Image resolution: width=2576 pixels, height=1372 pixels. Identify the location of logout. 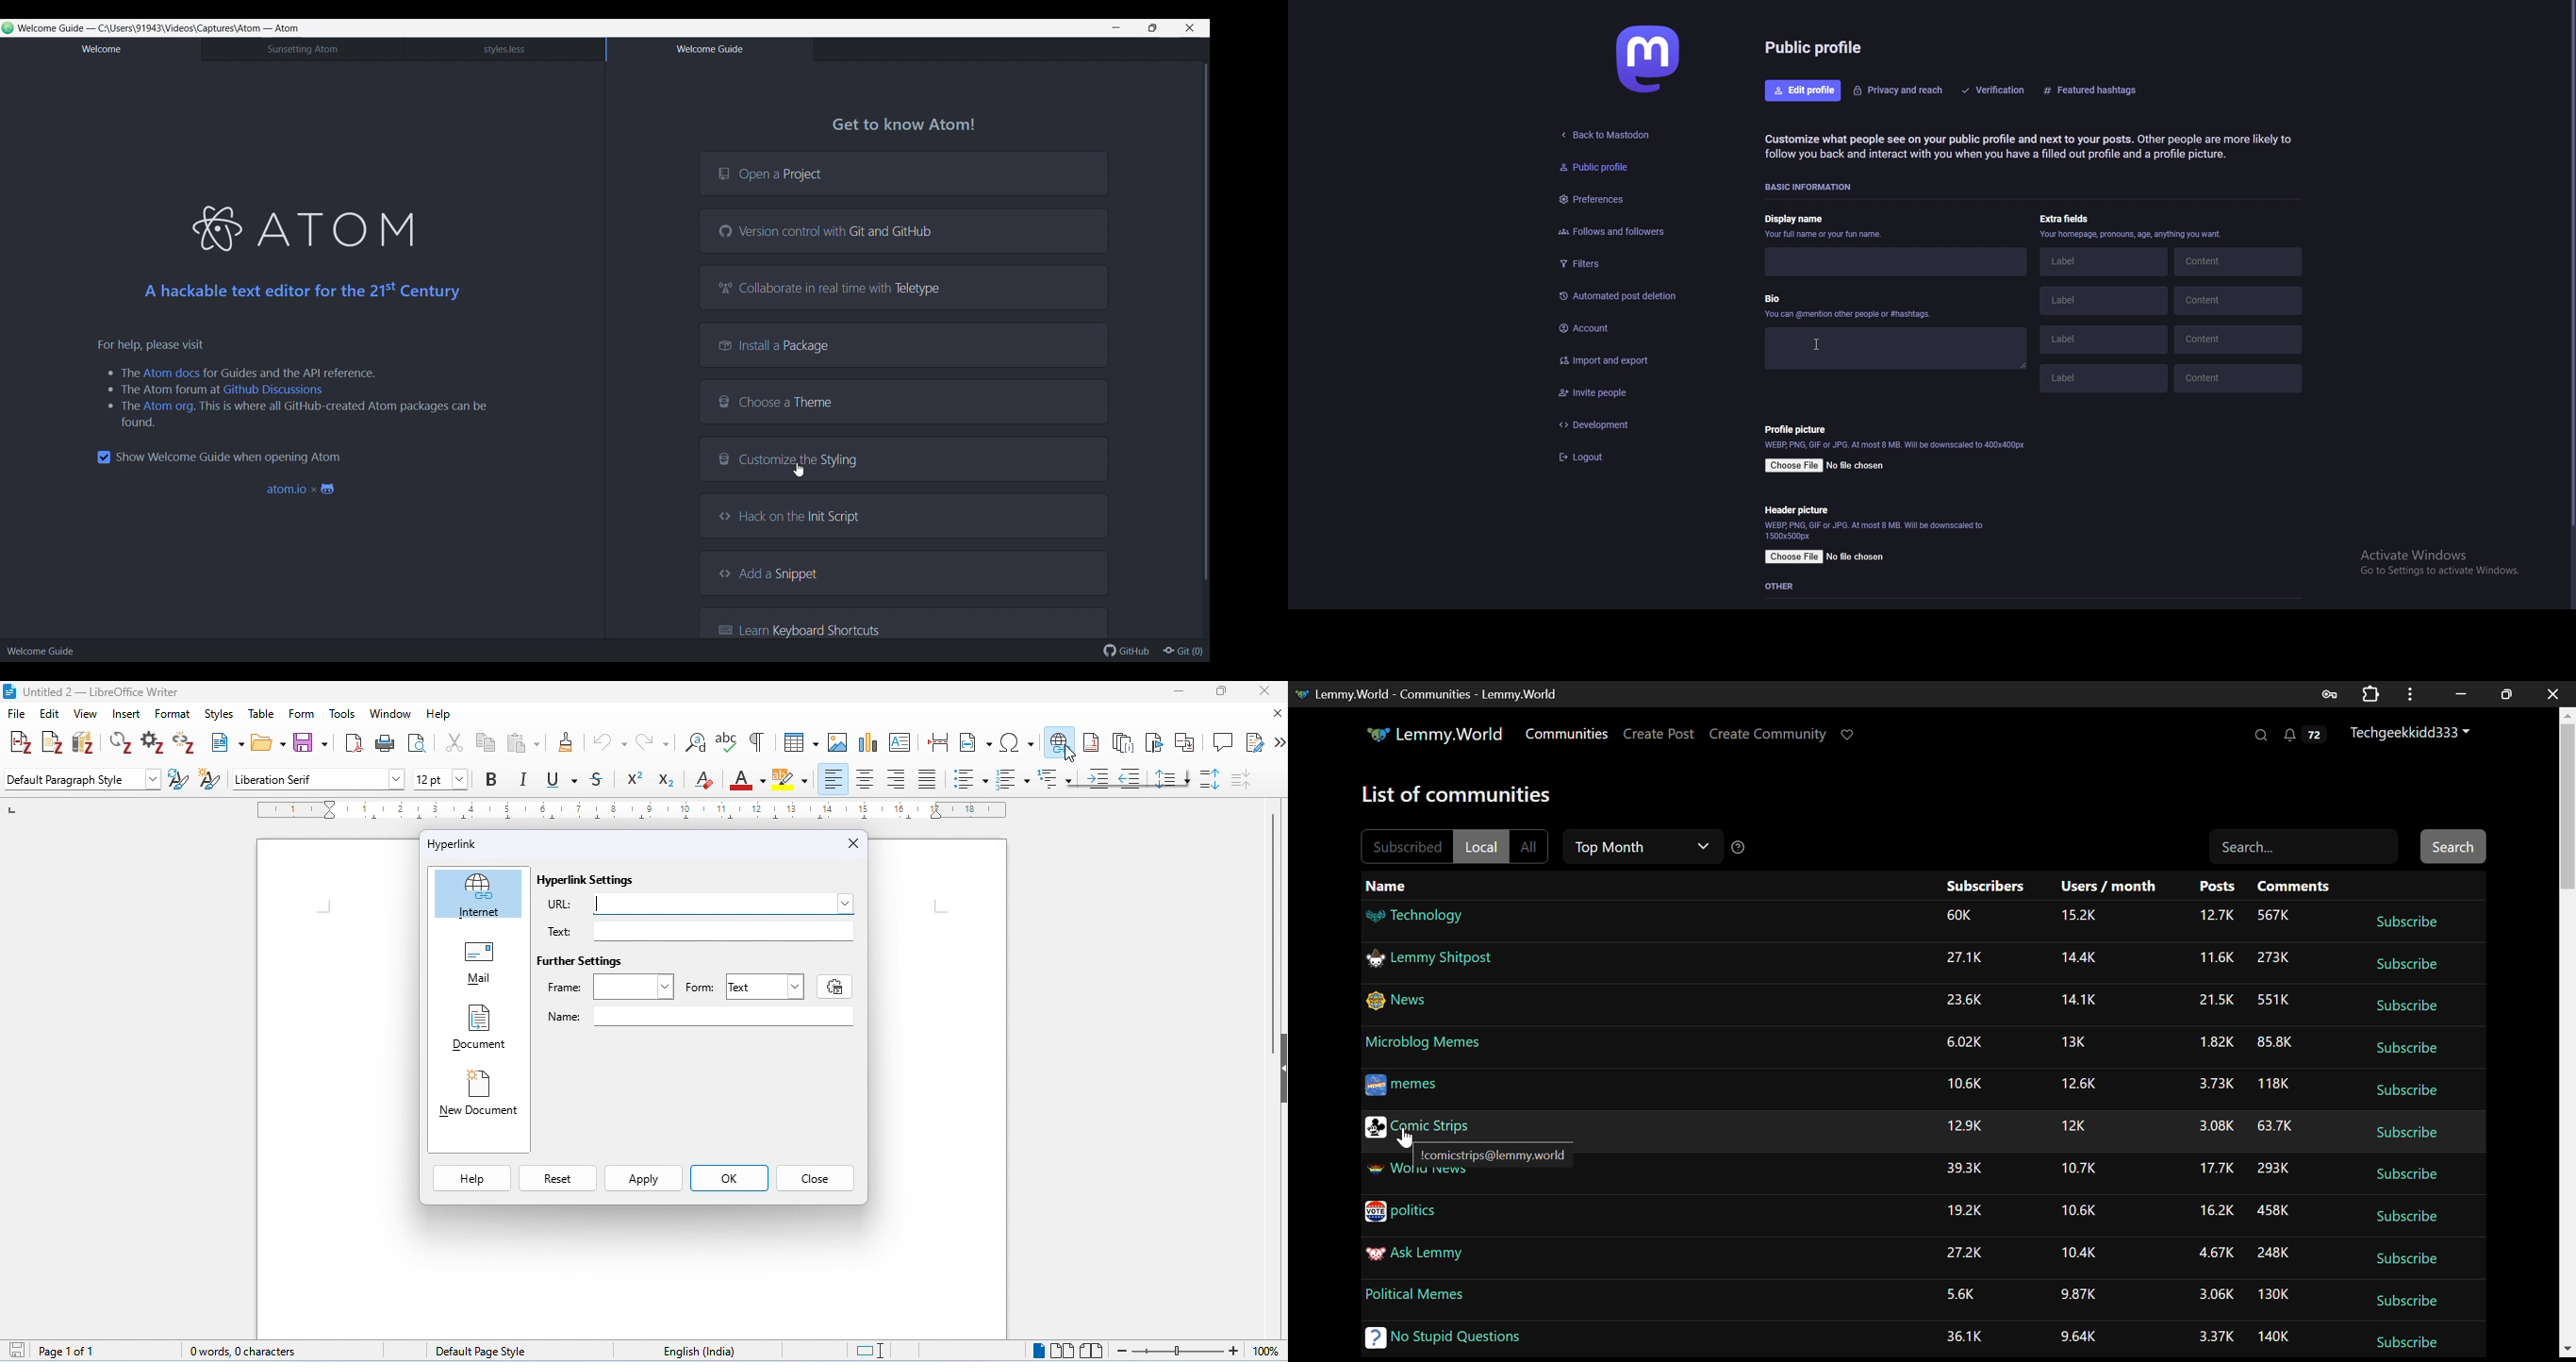
(1620, 458).